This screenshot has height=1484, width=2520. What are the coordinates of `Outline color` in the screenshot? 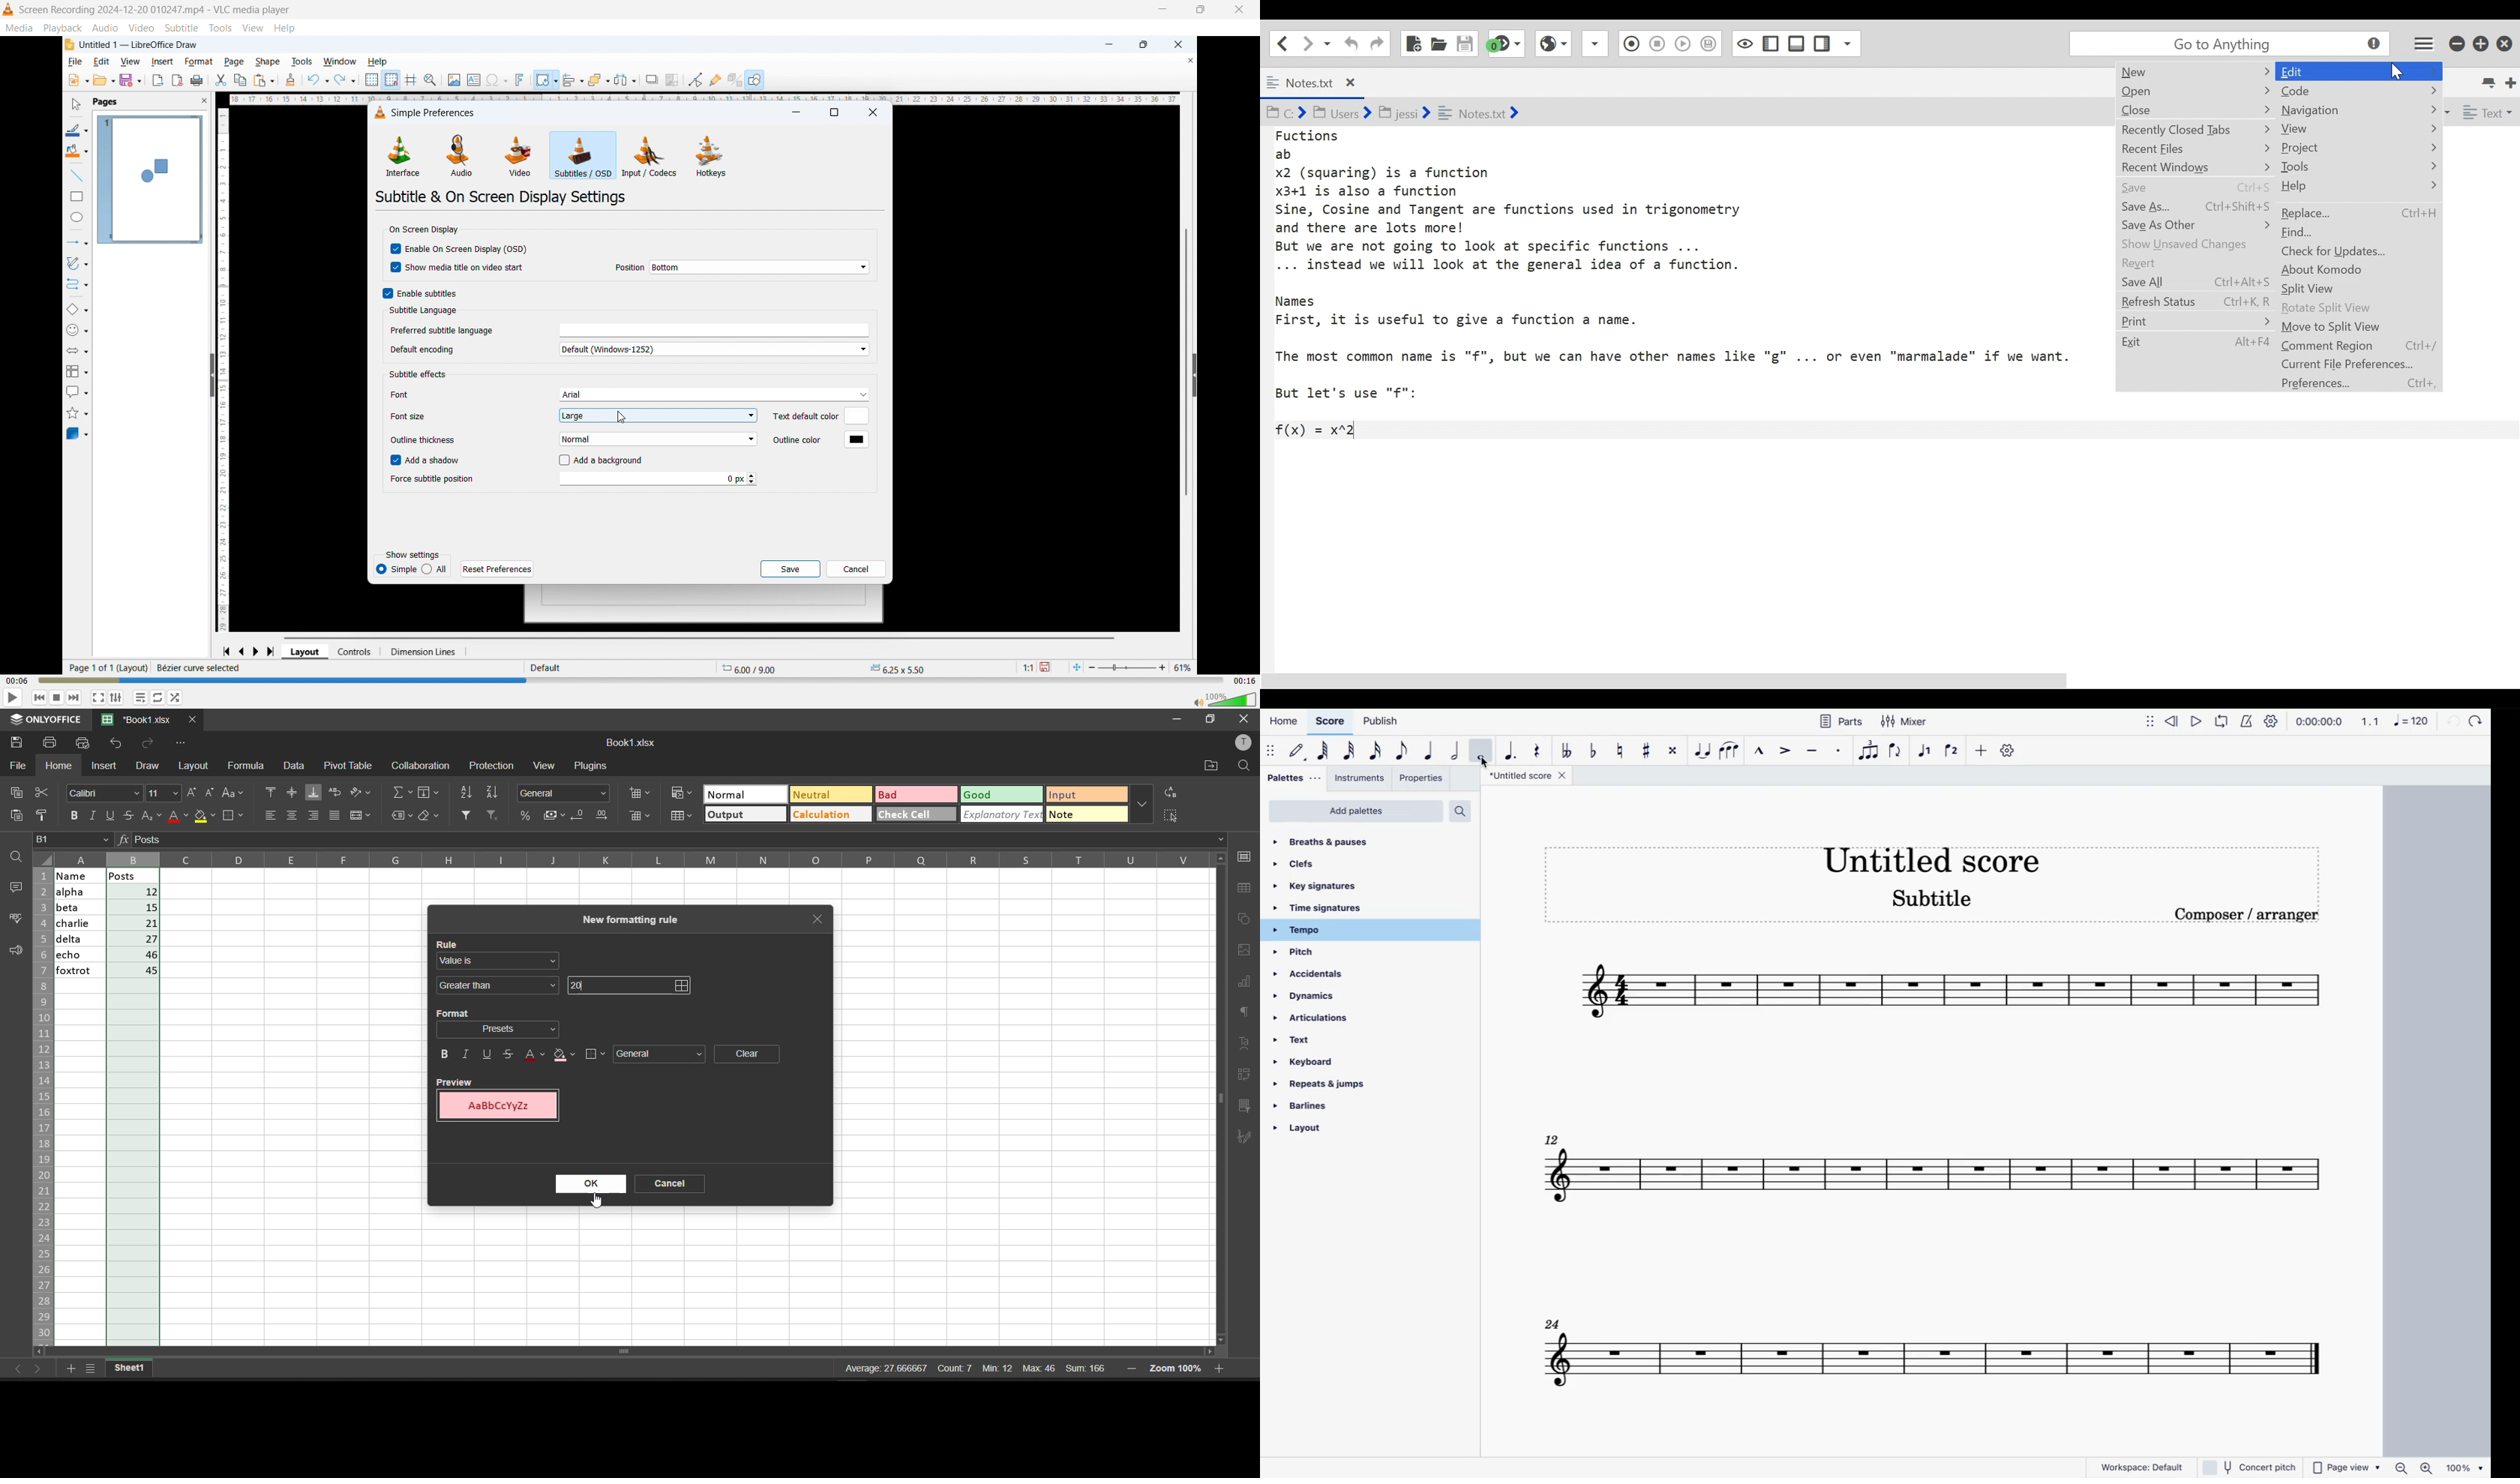 It's located at (797, 440).